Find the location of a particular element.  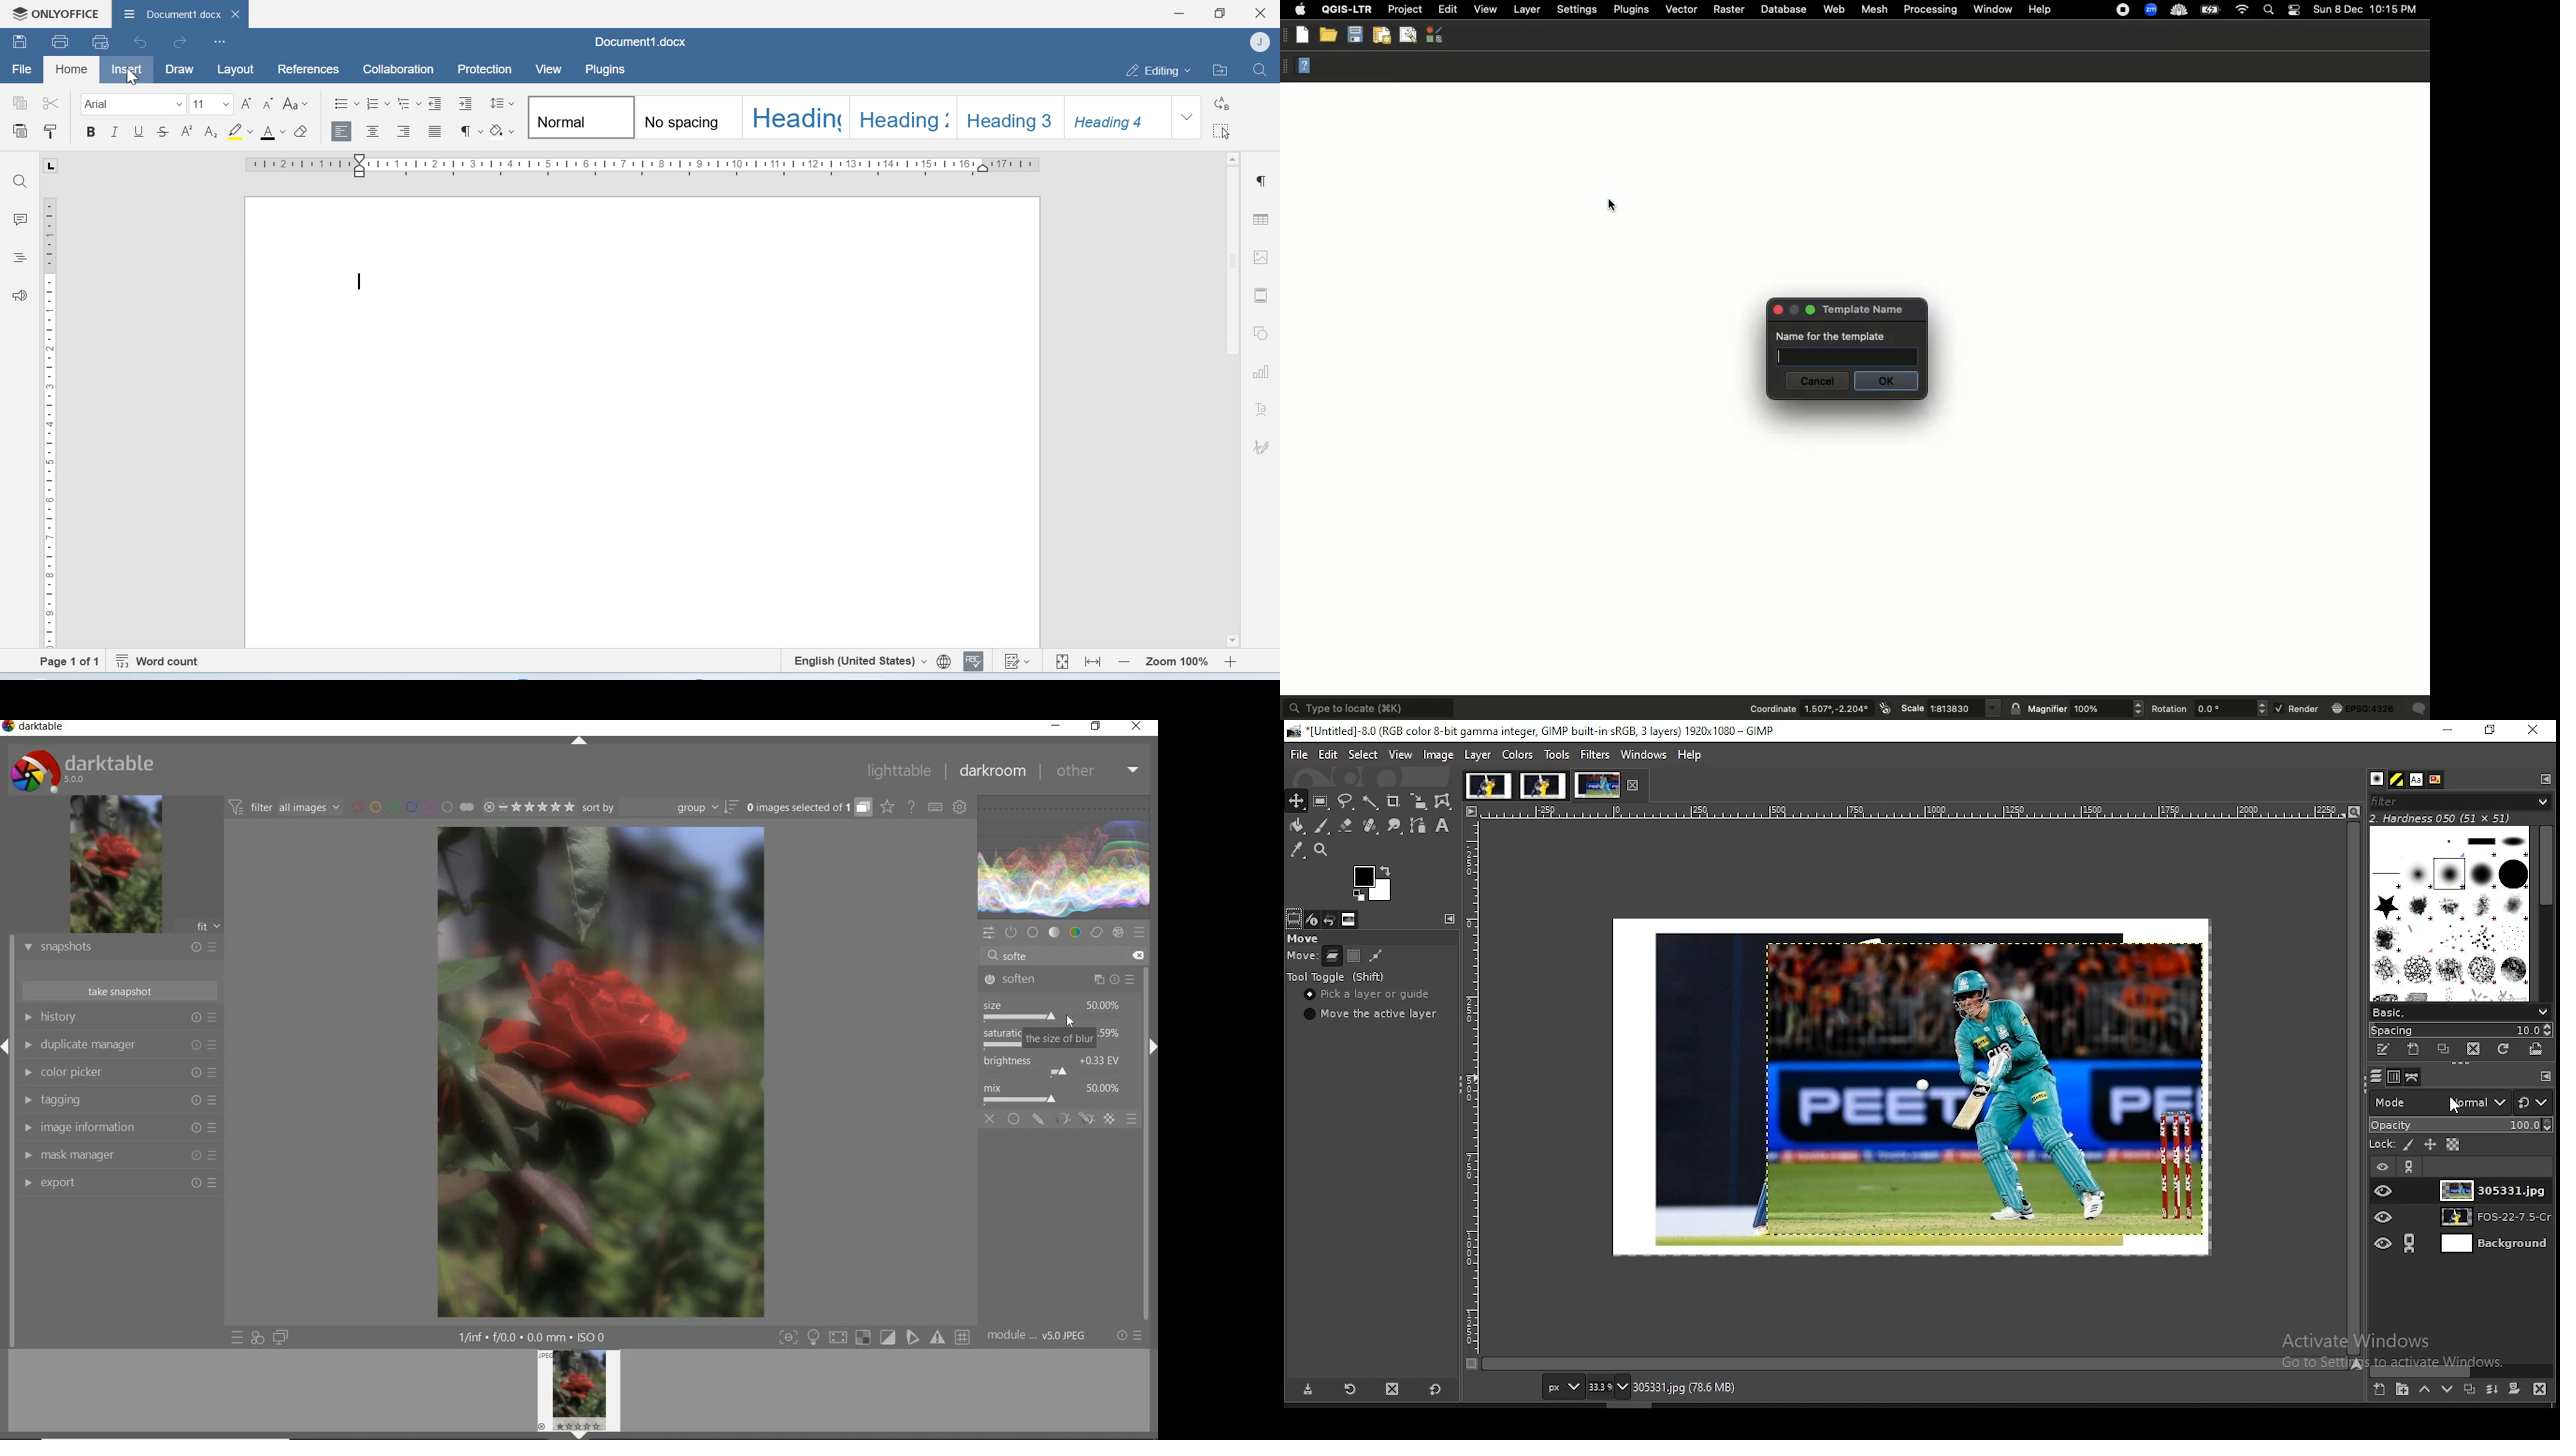

lock pixel is located at coordinates (2411, 1145).